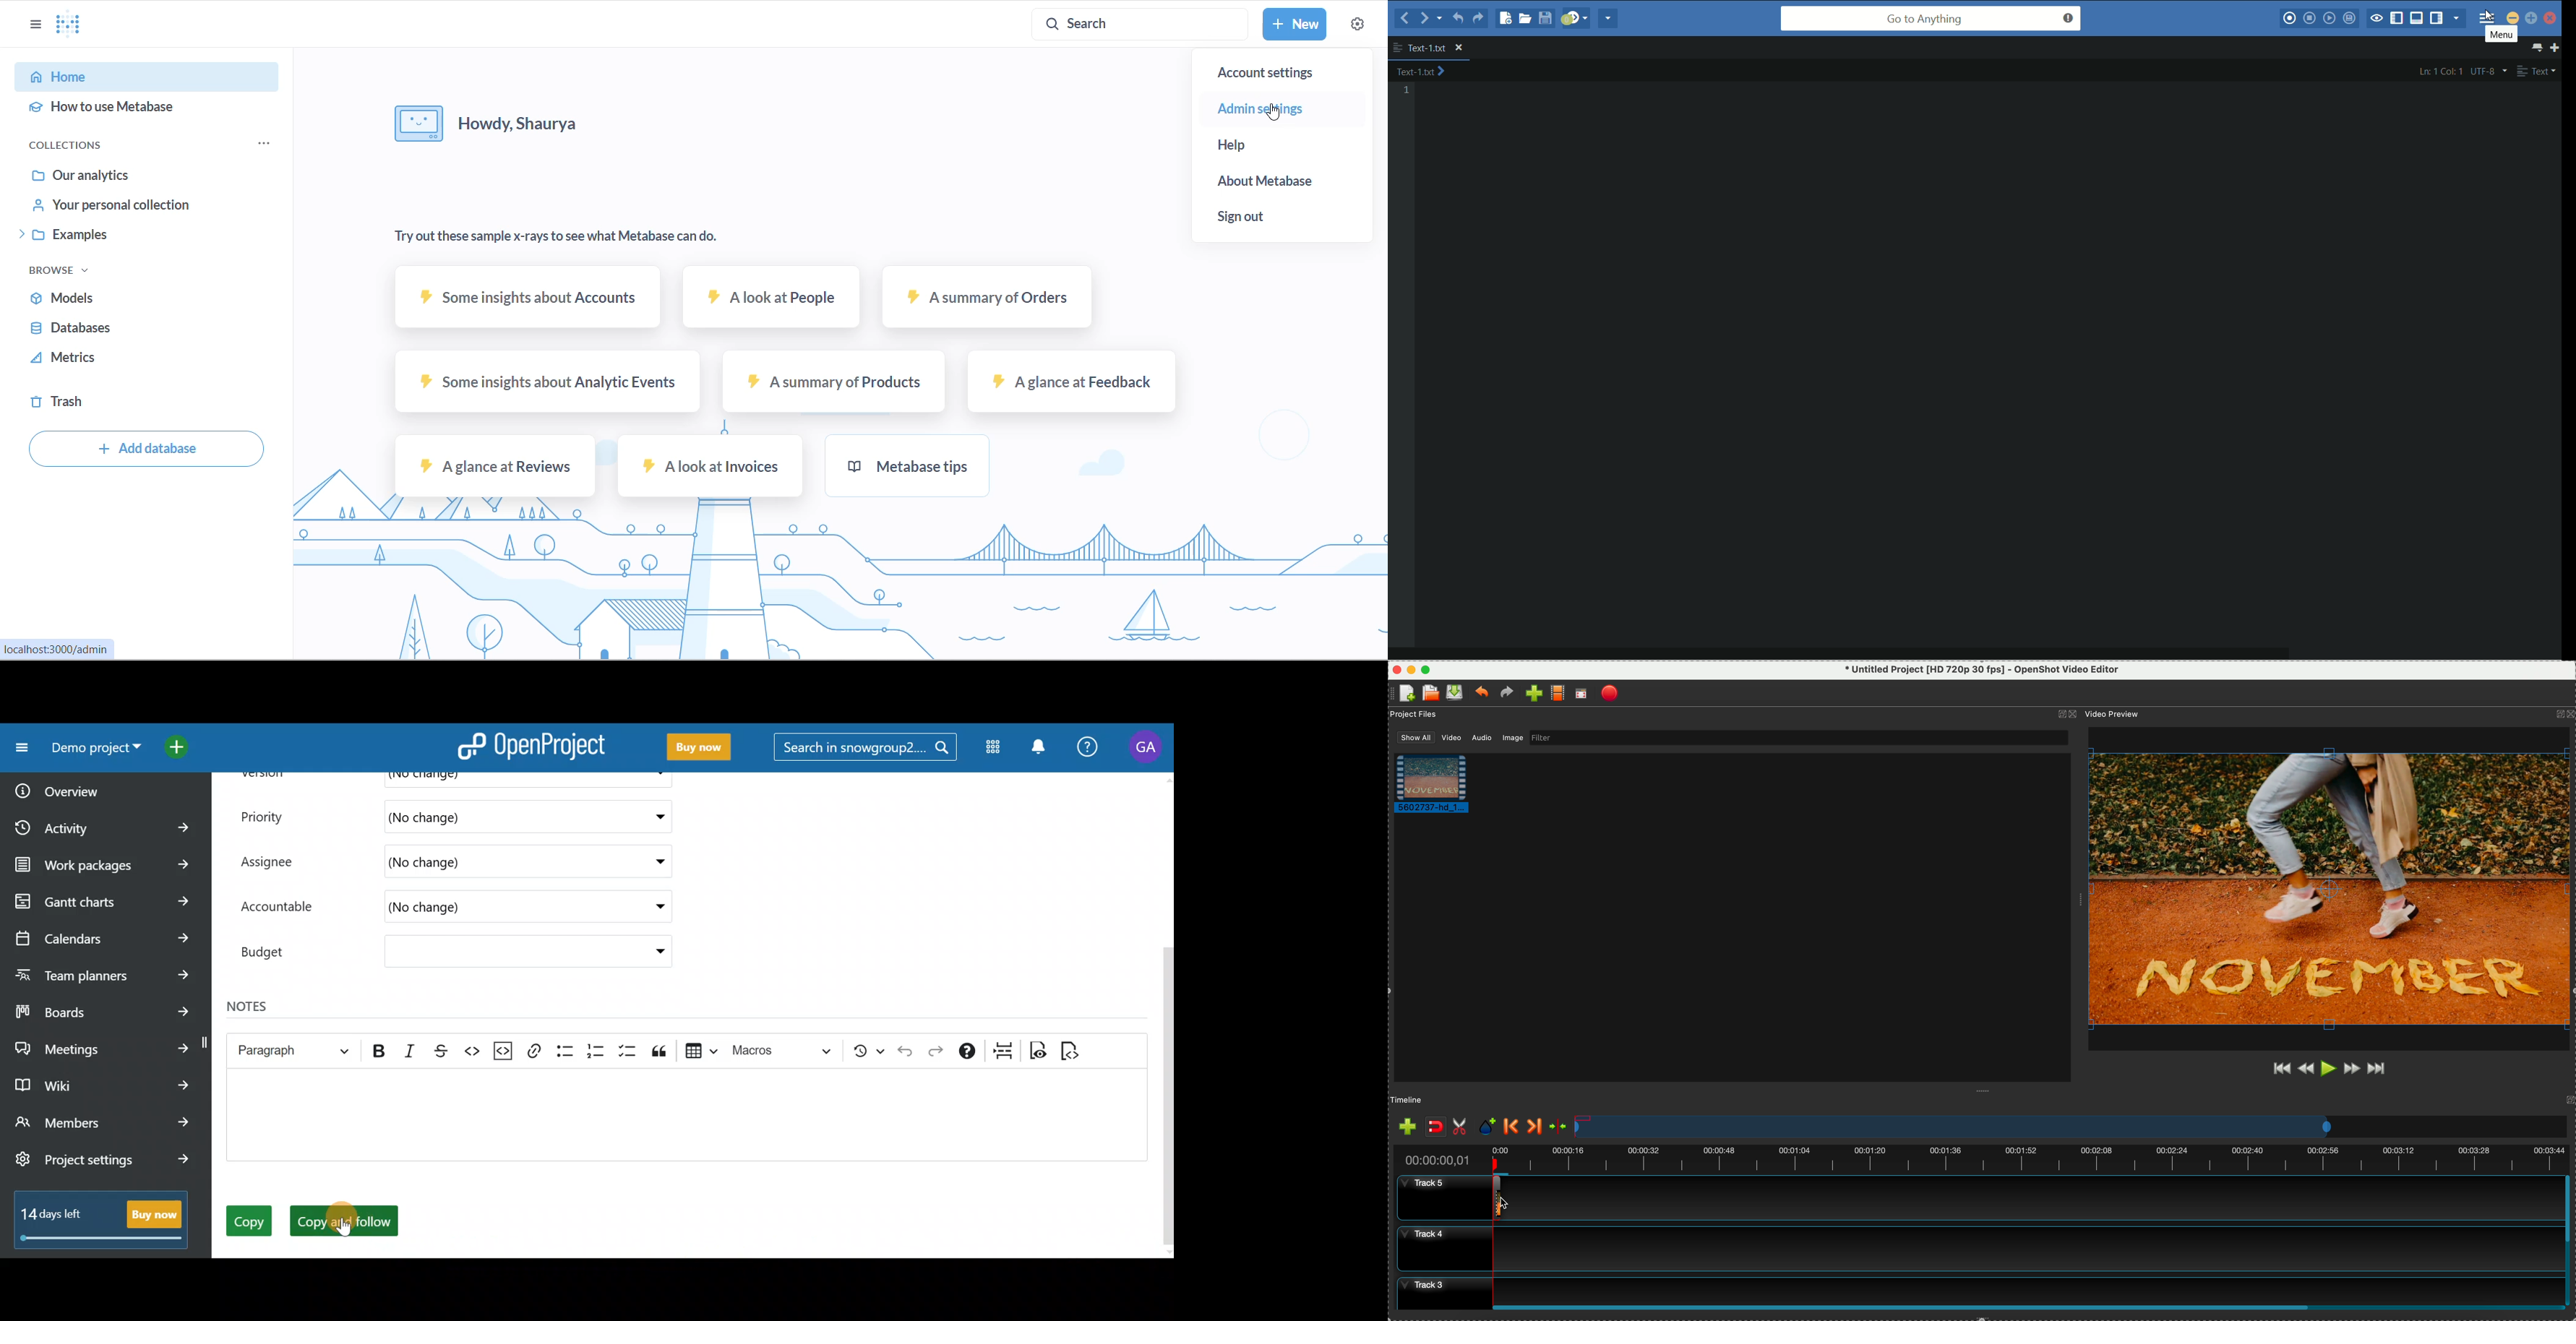 The height and width of the screenshot is (1344, 2576). I want to click on export video, so click(1611, 693).